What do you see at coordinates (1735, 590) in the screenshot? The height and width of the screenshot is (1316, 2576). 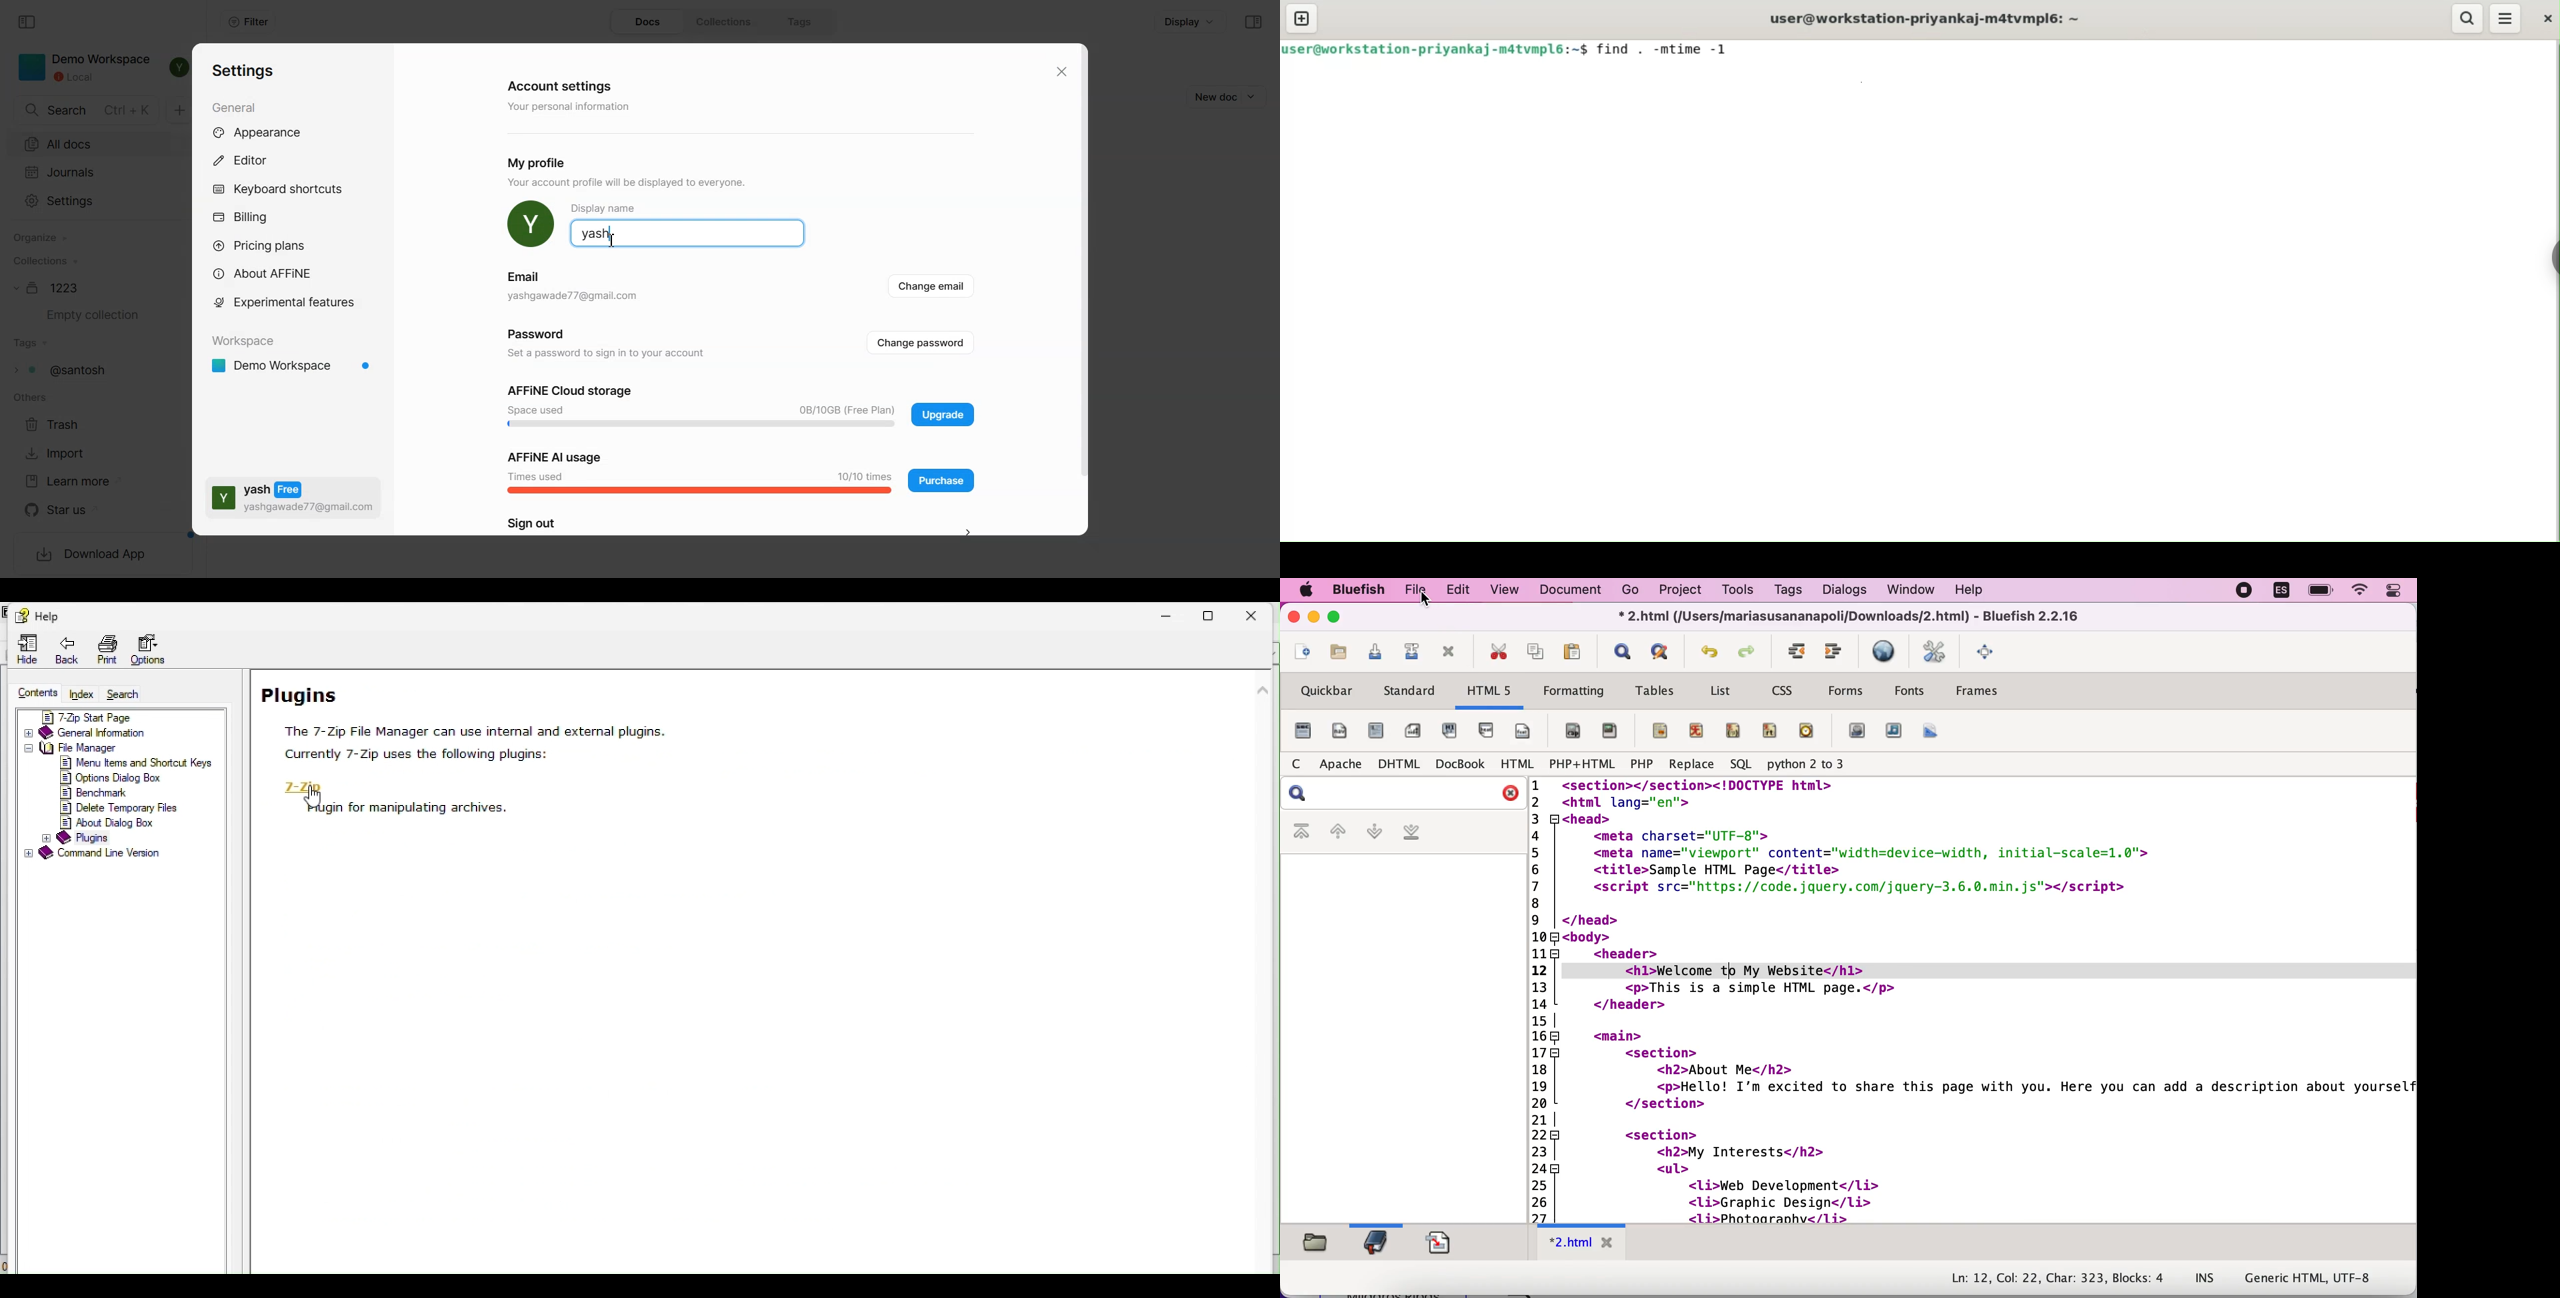 I see `tools` at bounding box center [1735, 590].